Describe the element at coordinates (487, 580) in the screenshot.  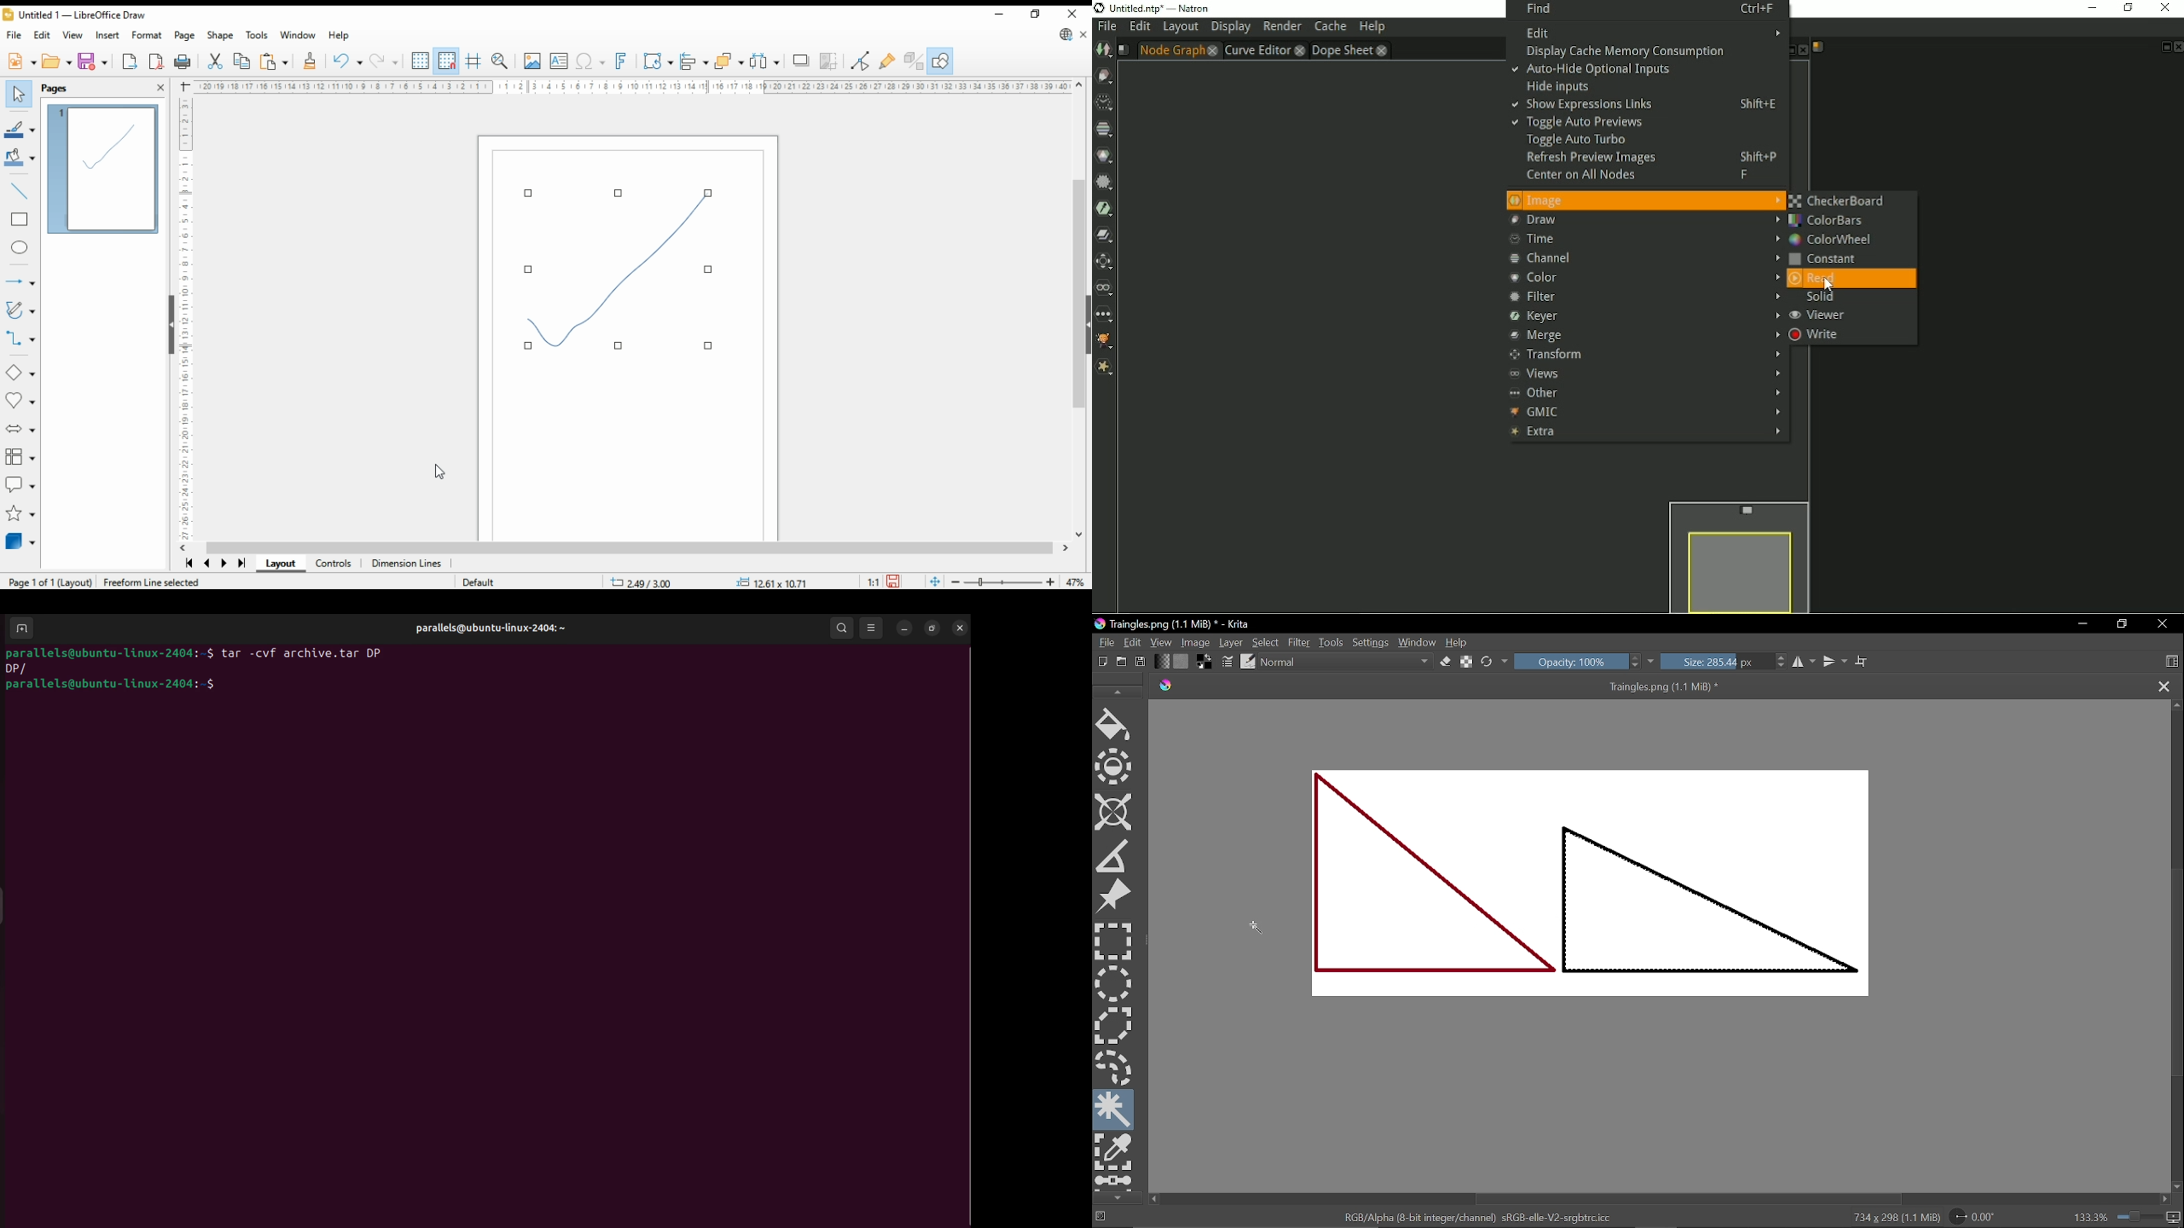
I see `Default` at that location.